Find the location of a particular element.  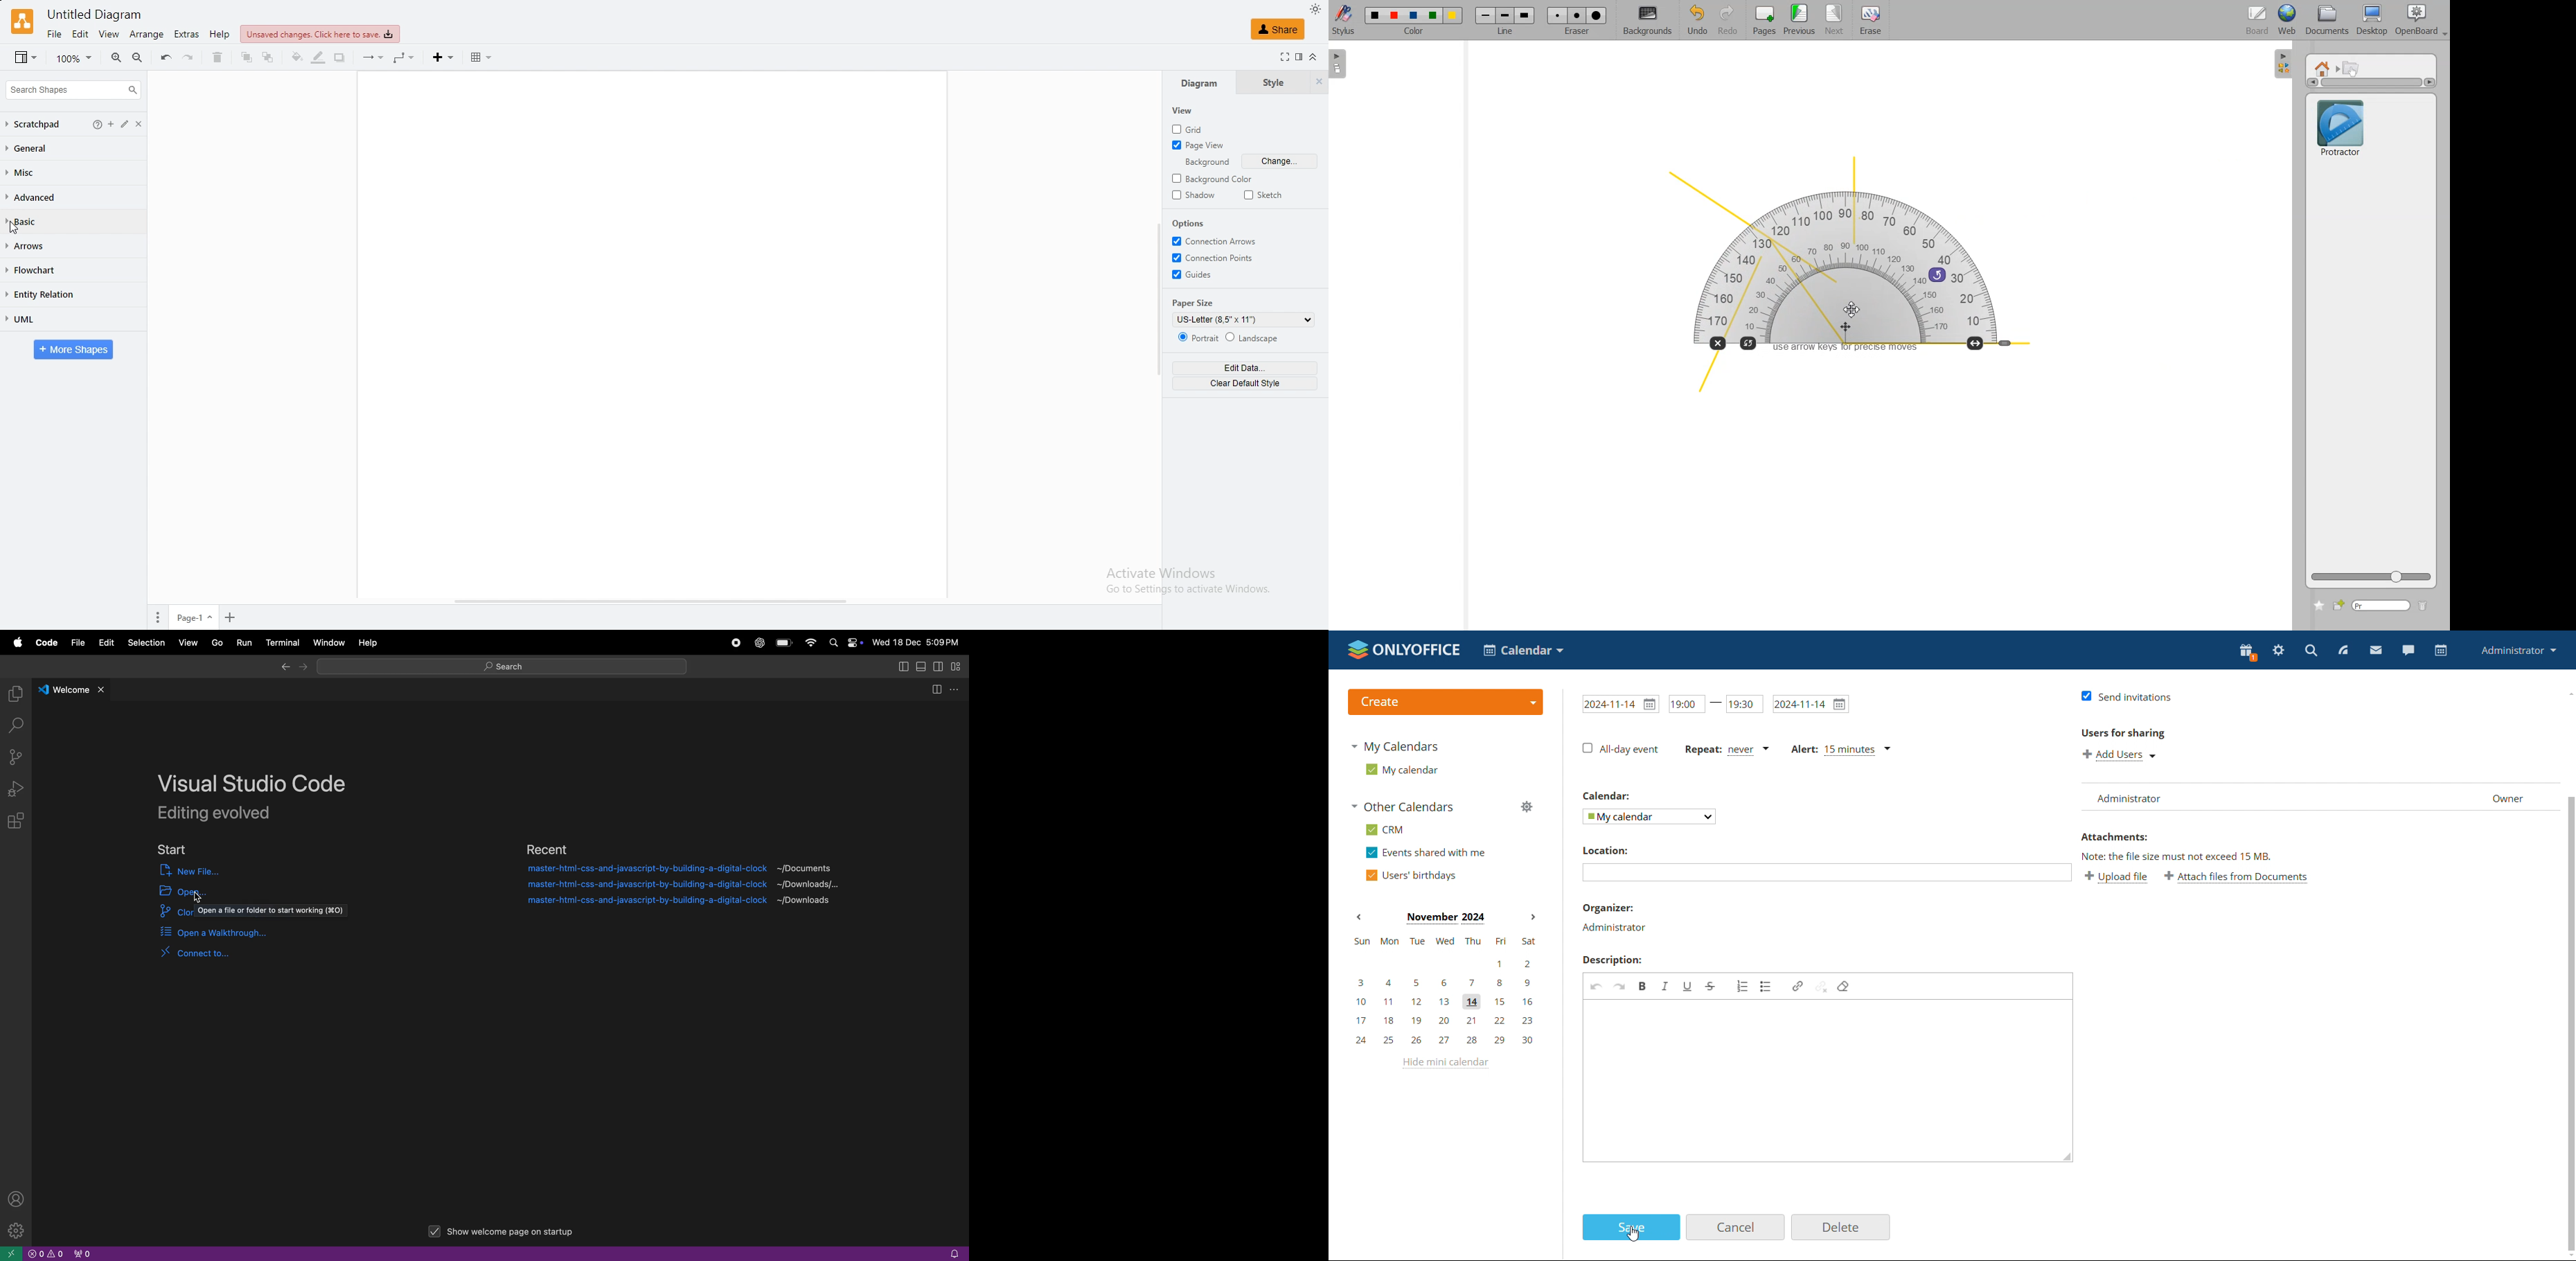

mail is located at coordinates (2376, 651).